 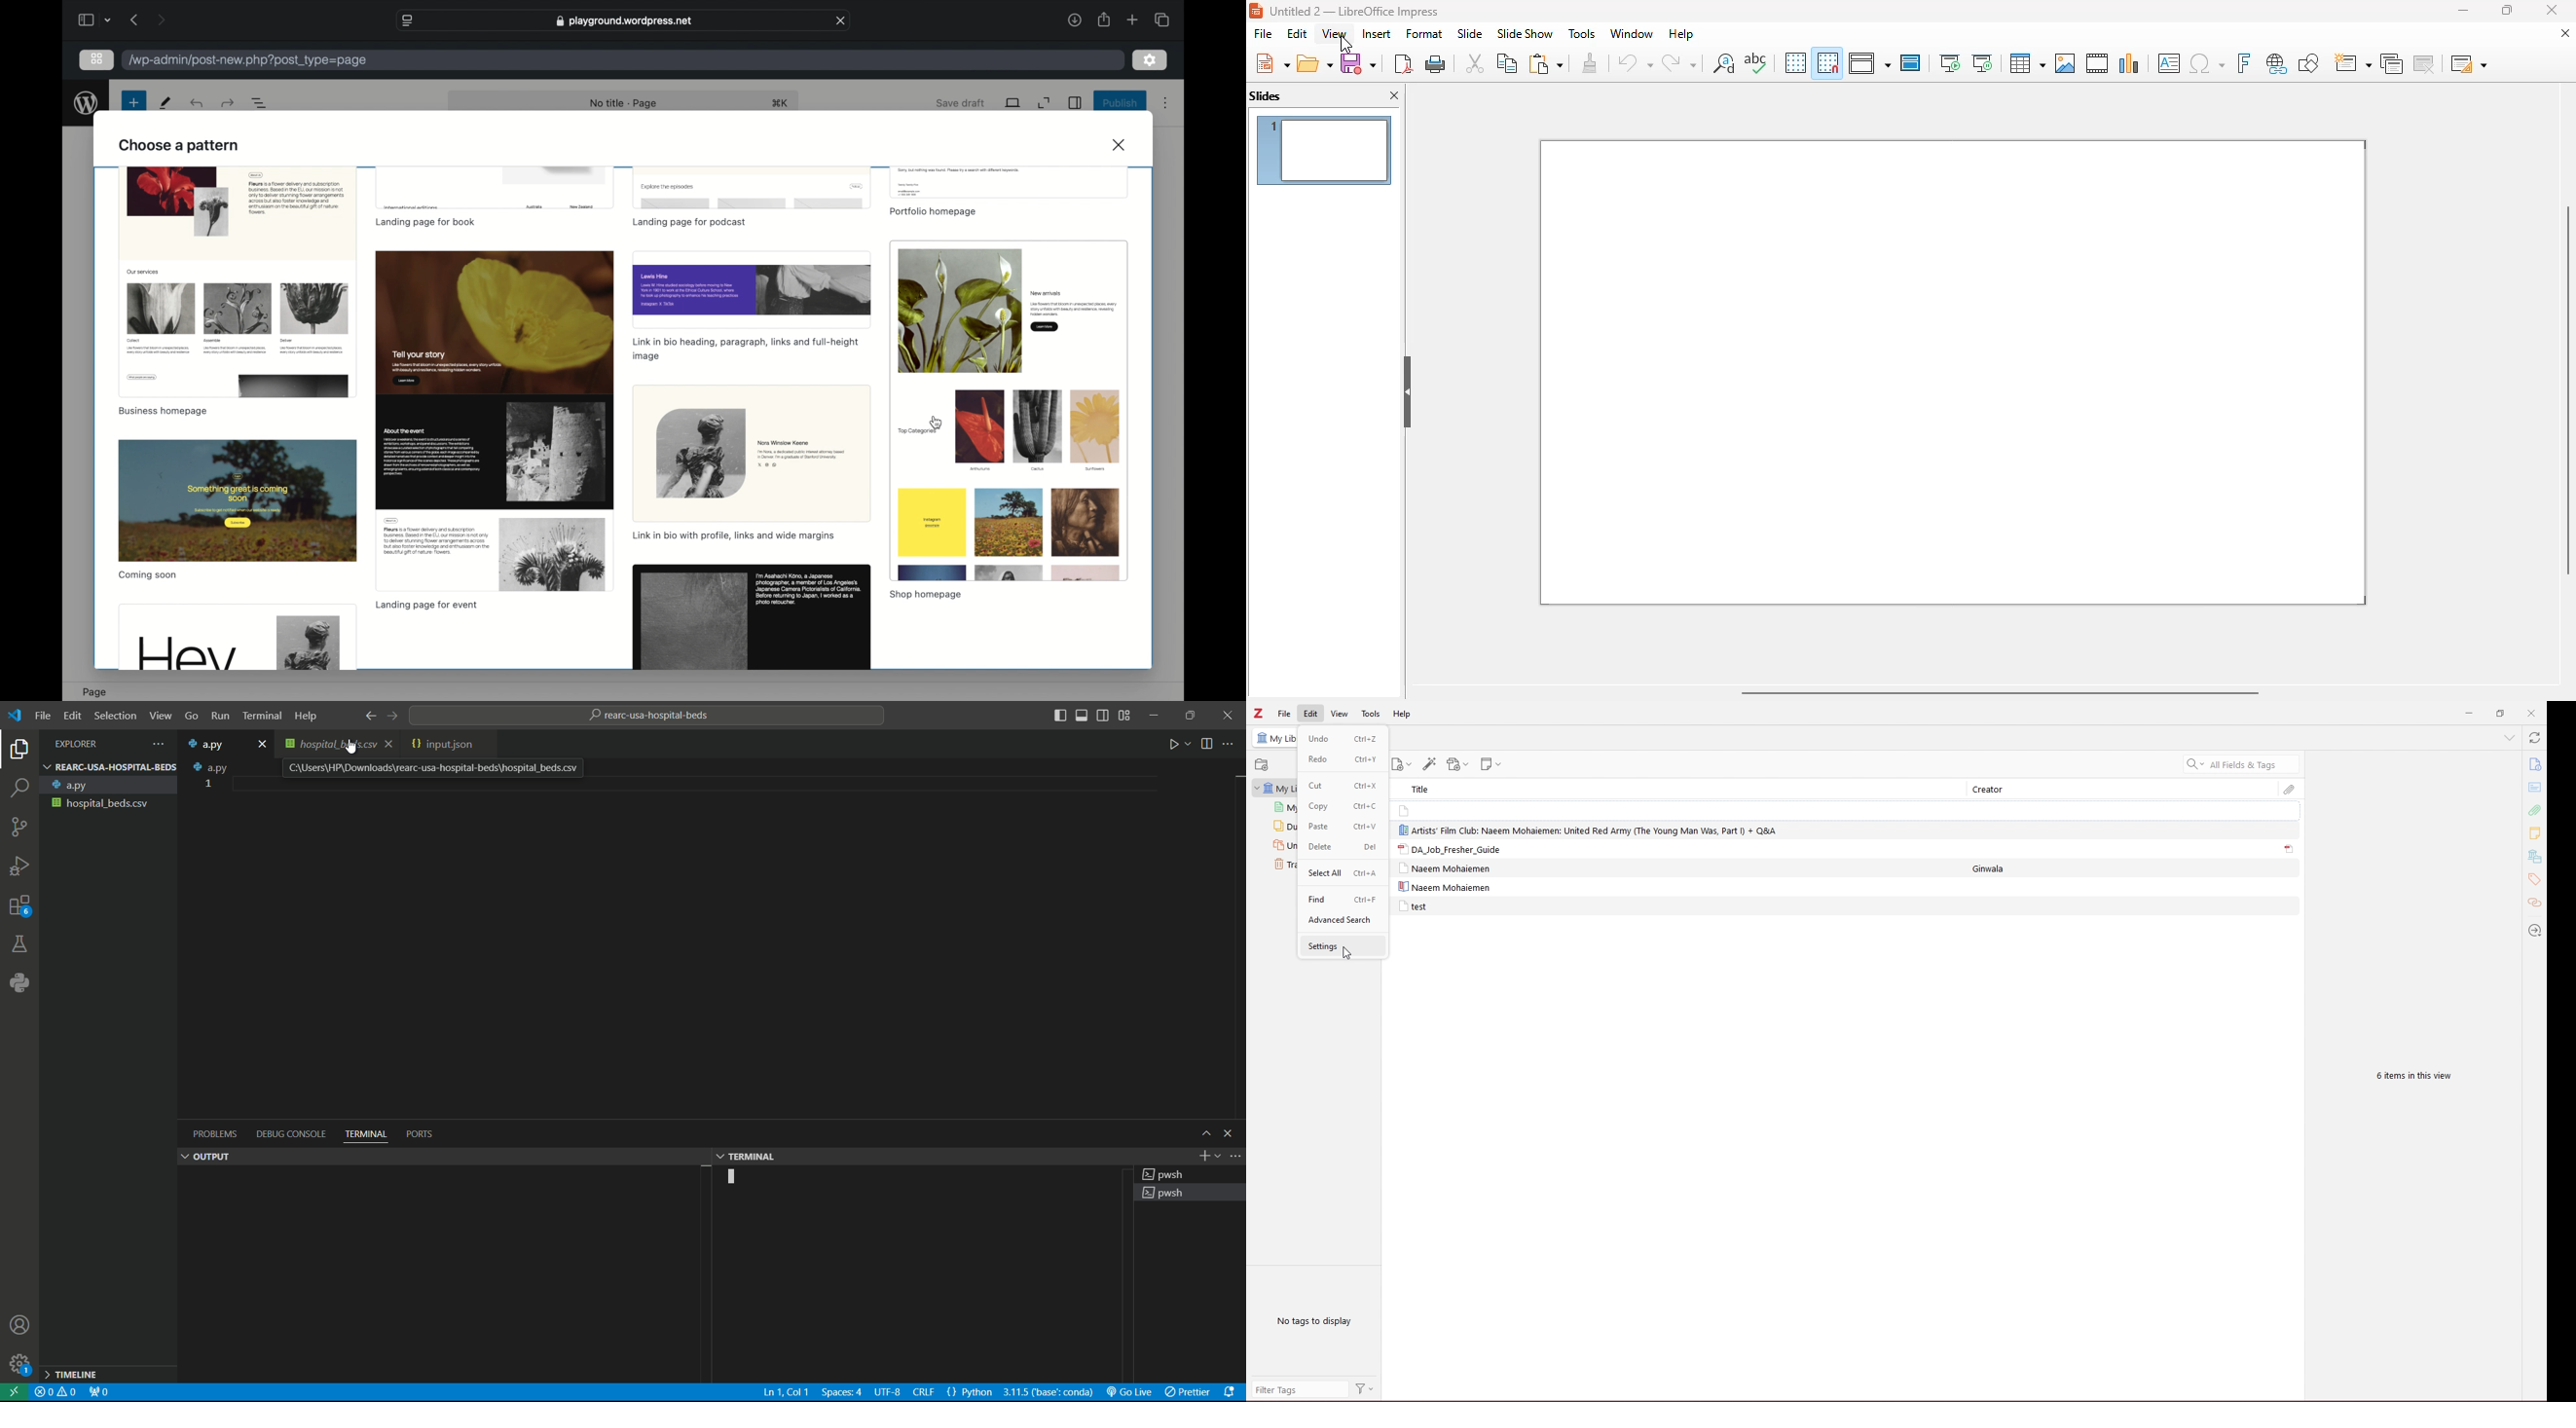 What do you see at coordinates (17, 717) in the screenshot?
I see `logo` at bounding box center [17, 717].